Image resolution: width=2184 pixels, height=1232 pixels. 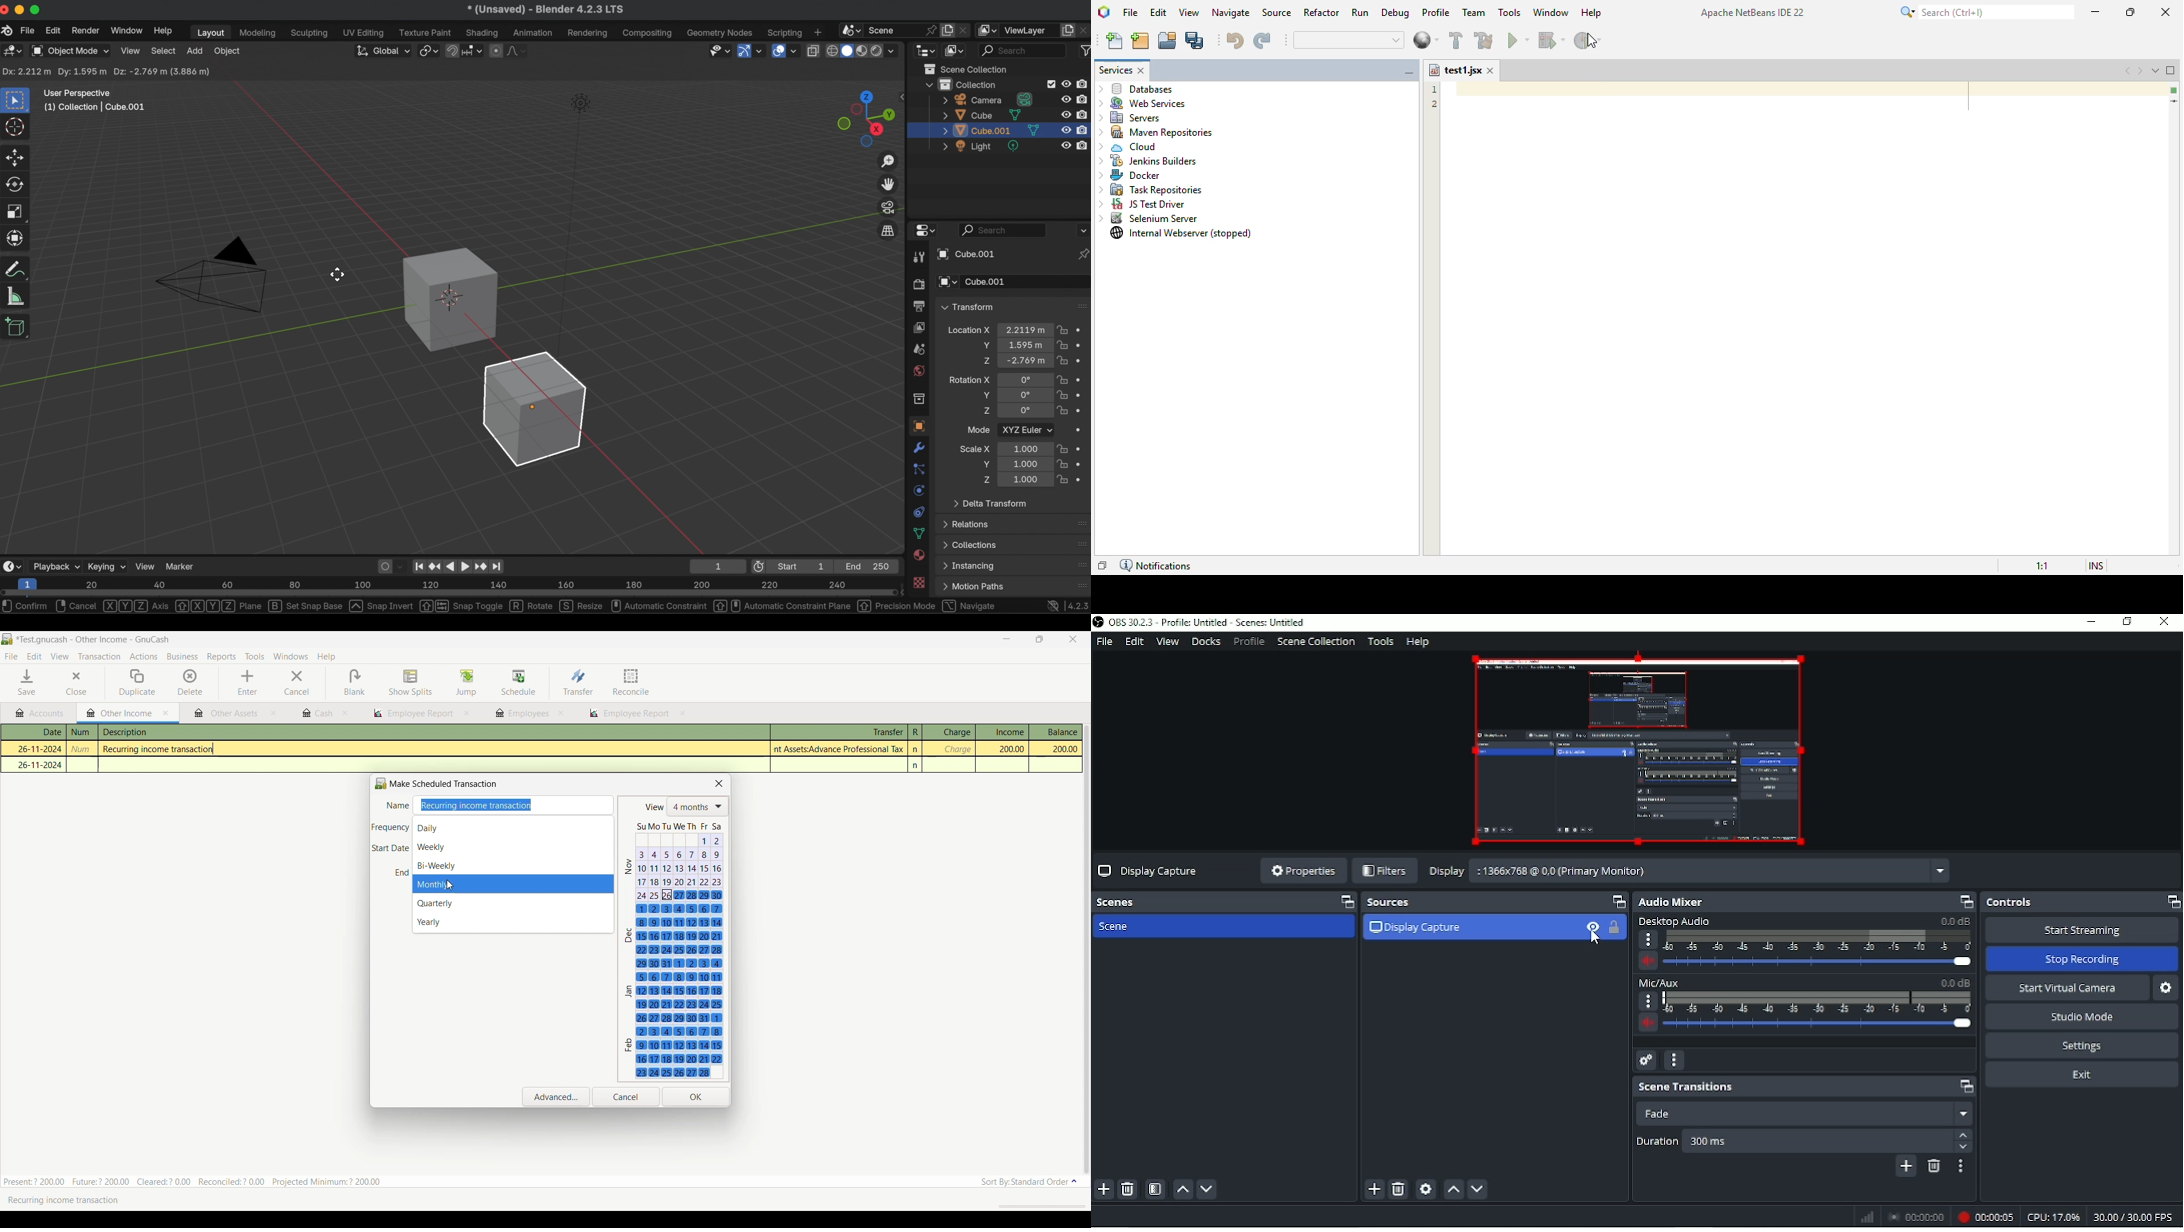 What do you see at coordinates (698, 807) in the screenshot?
I see `List of number of months shows in calendar below` at bounding box center [698, 807].